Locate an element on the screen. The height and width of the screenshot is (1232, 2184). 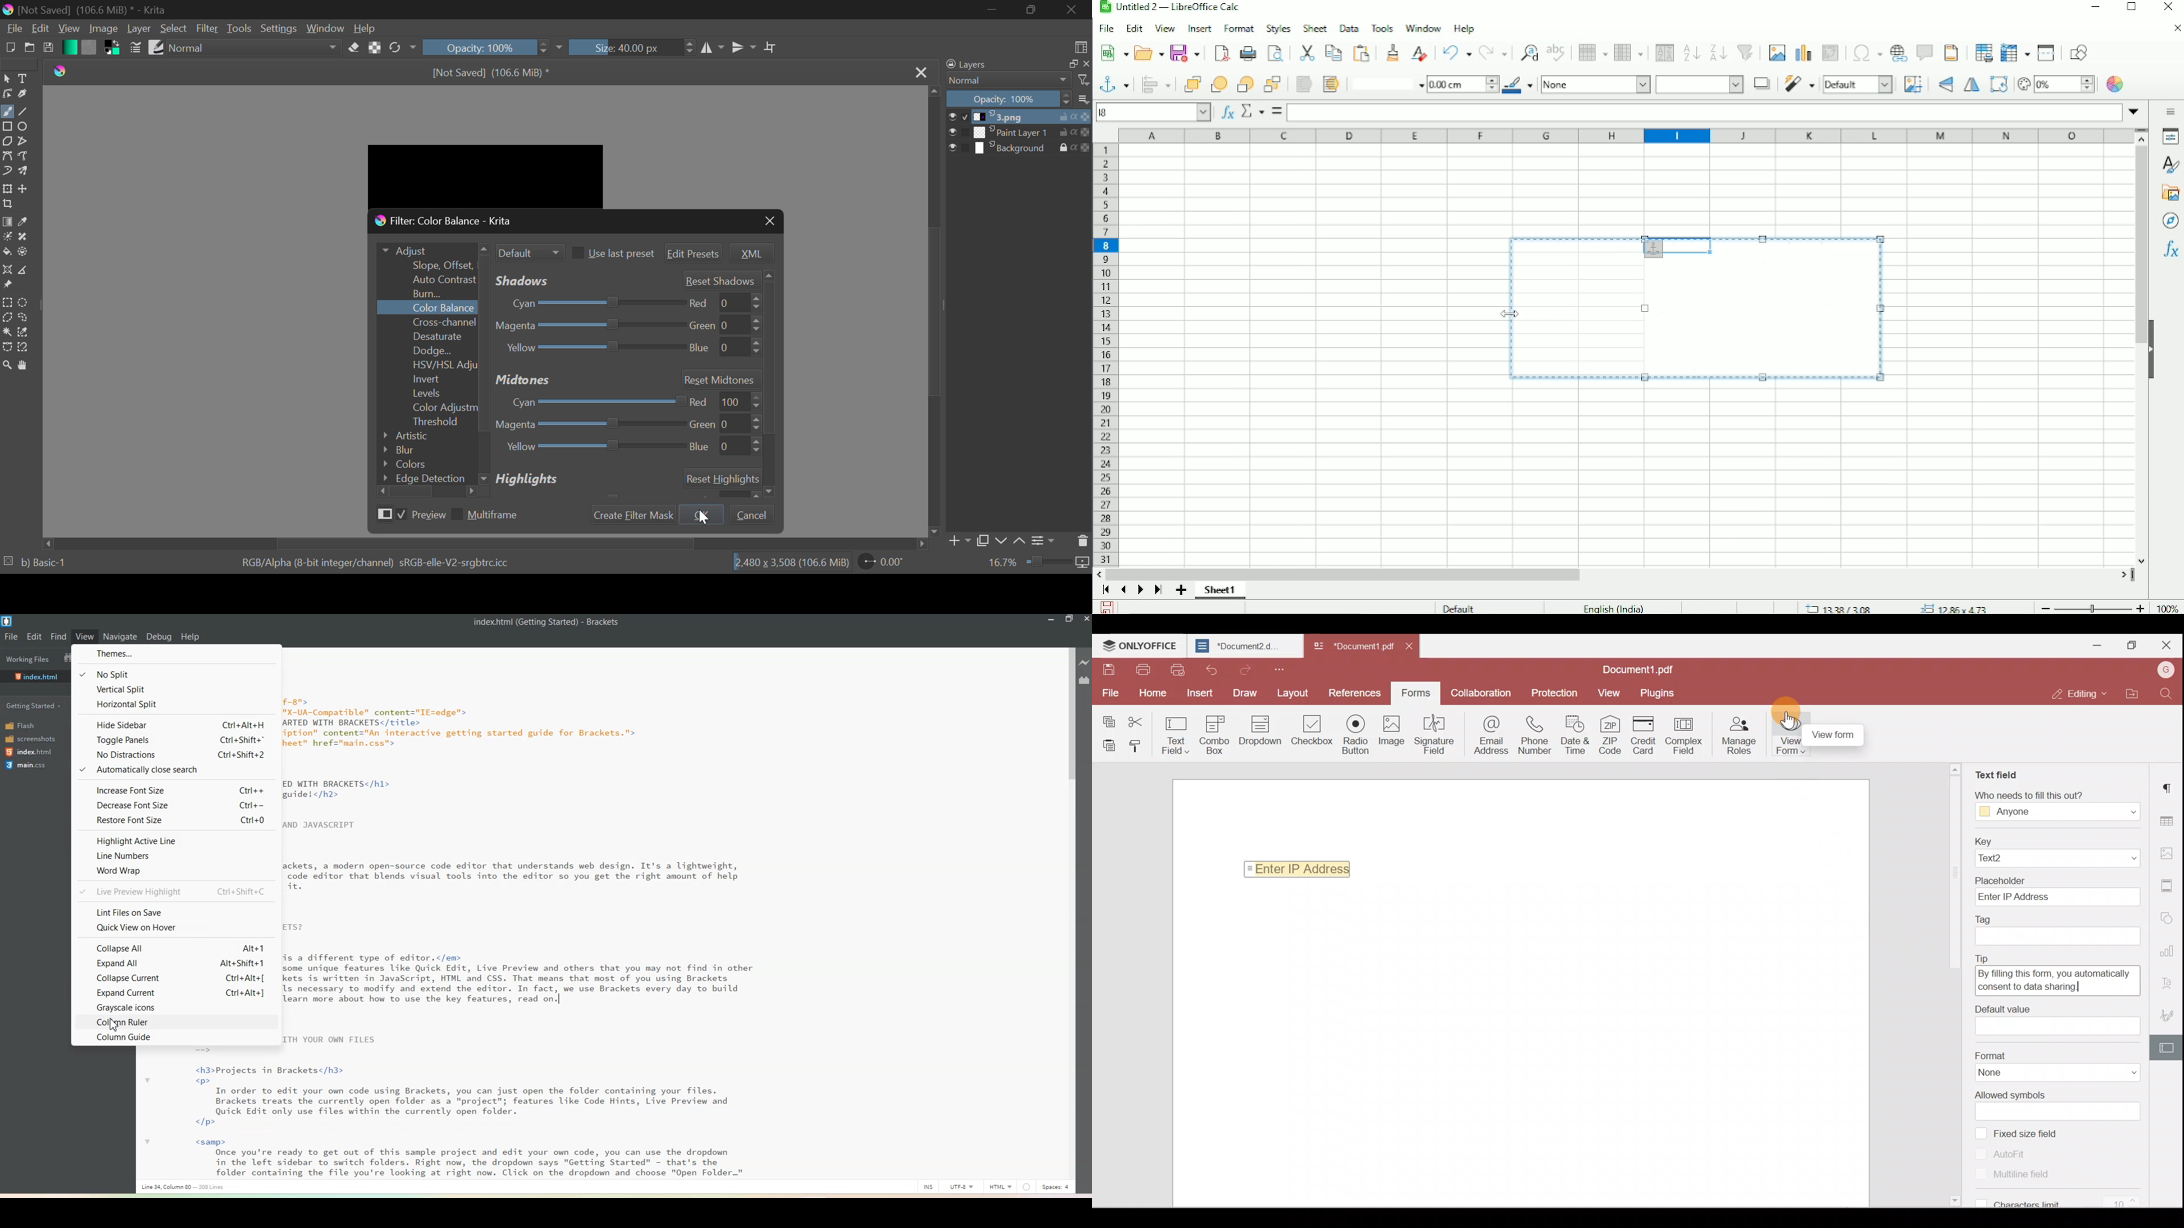
Manage roles is located at coordinates (1742, 736).